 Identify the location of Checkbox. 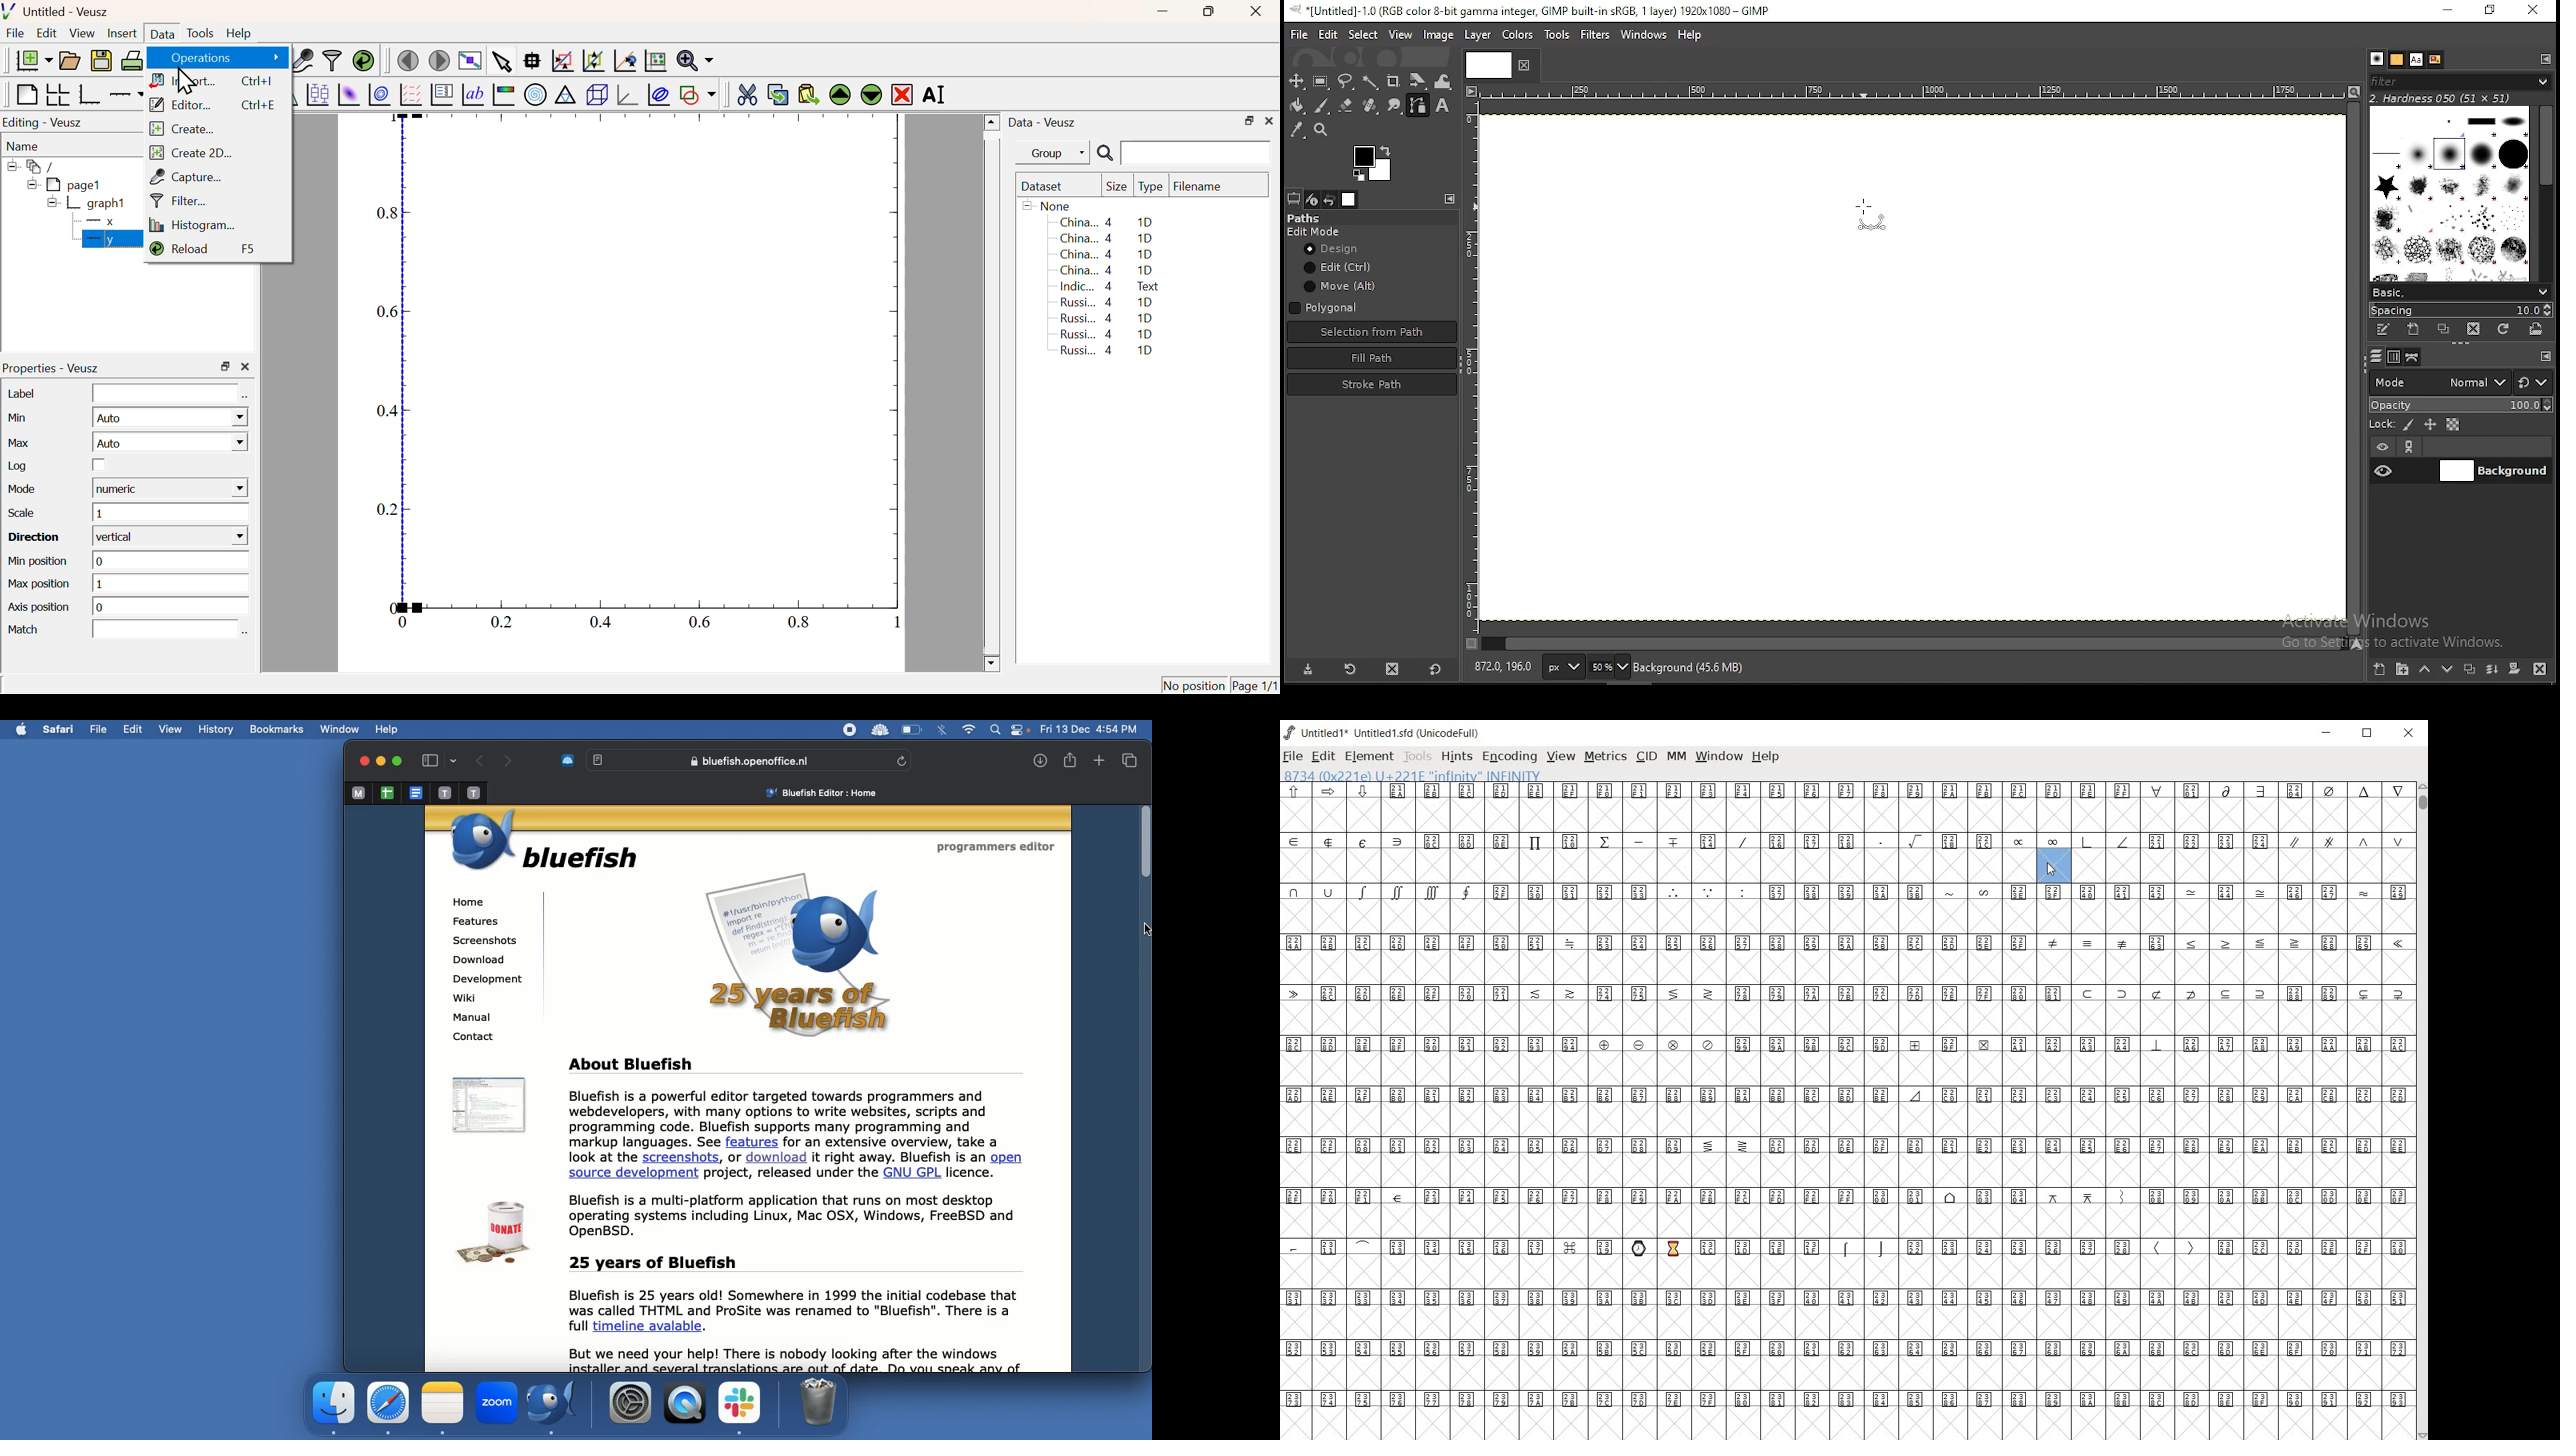
(99, 465).